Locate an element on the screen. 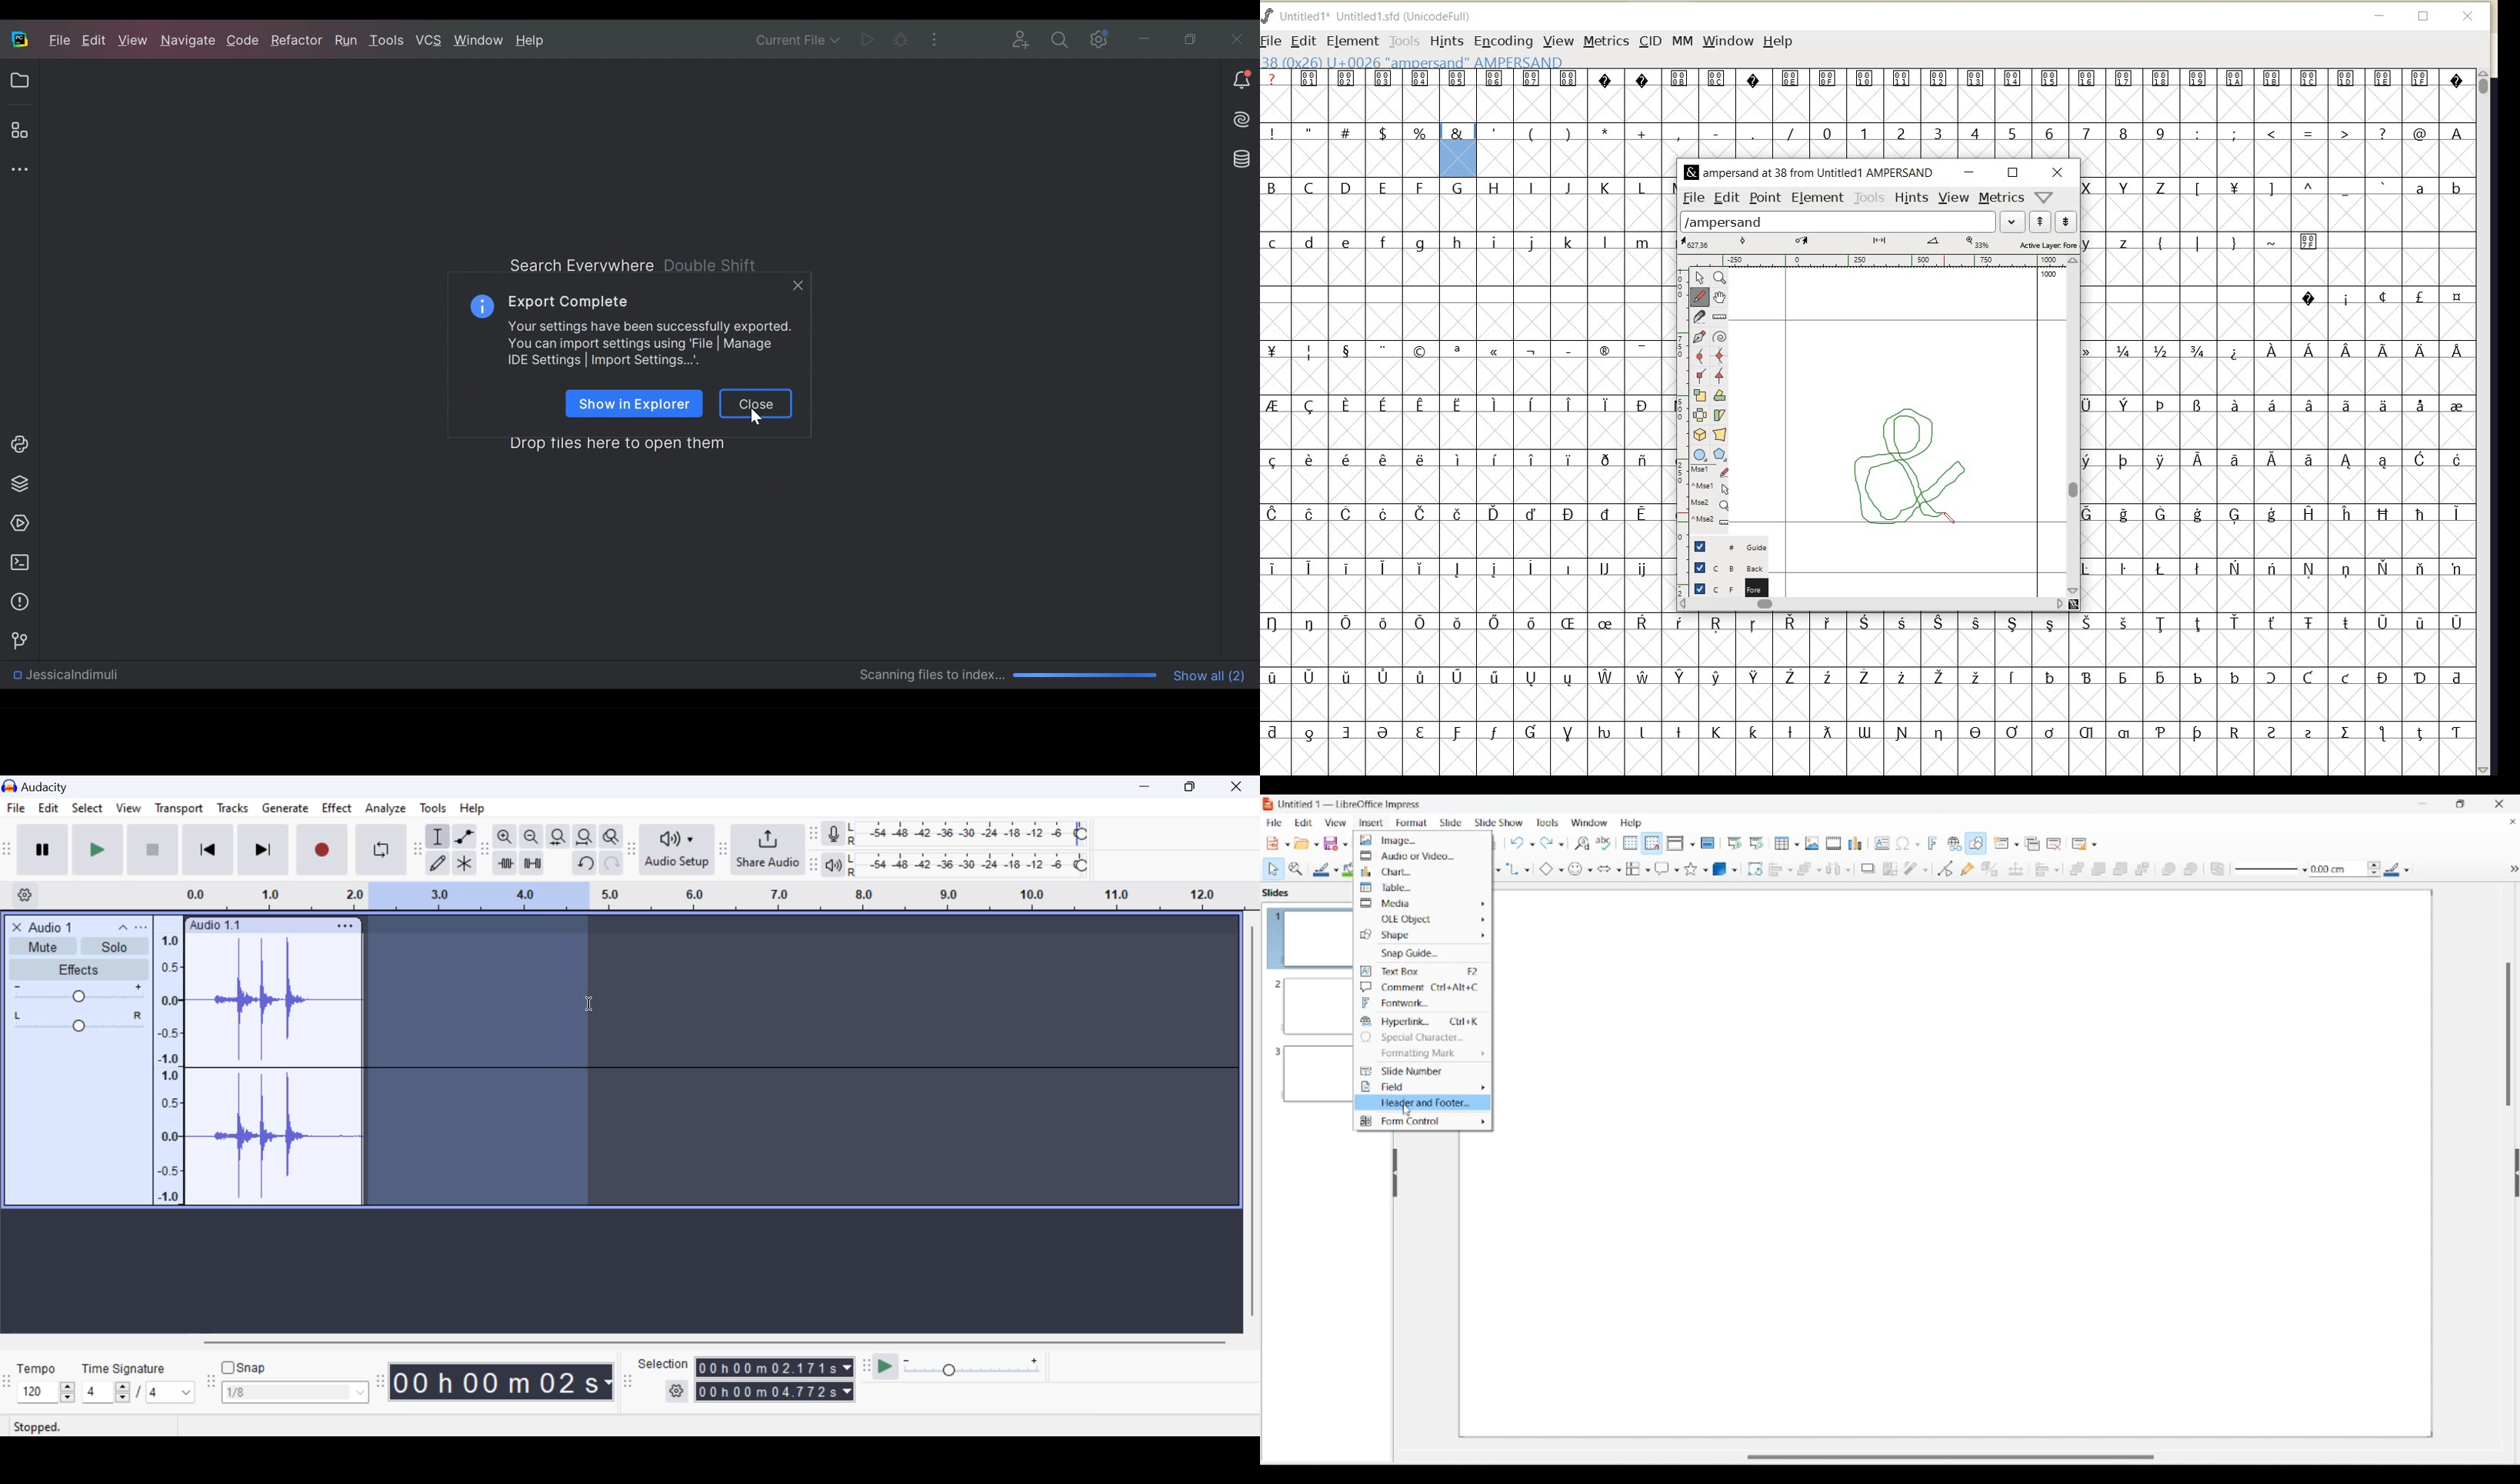  playback meter is located at coordinates (834, 865).